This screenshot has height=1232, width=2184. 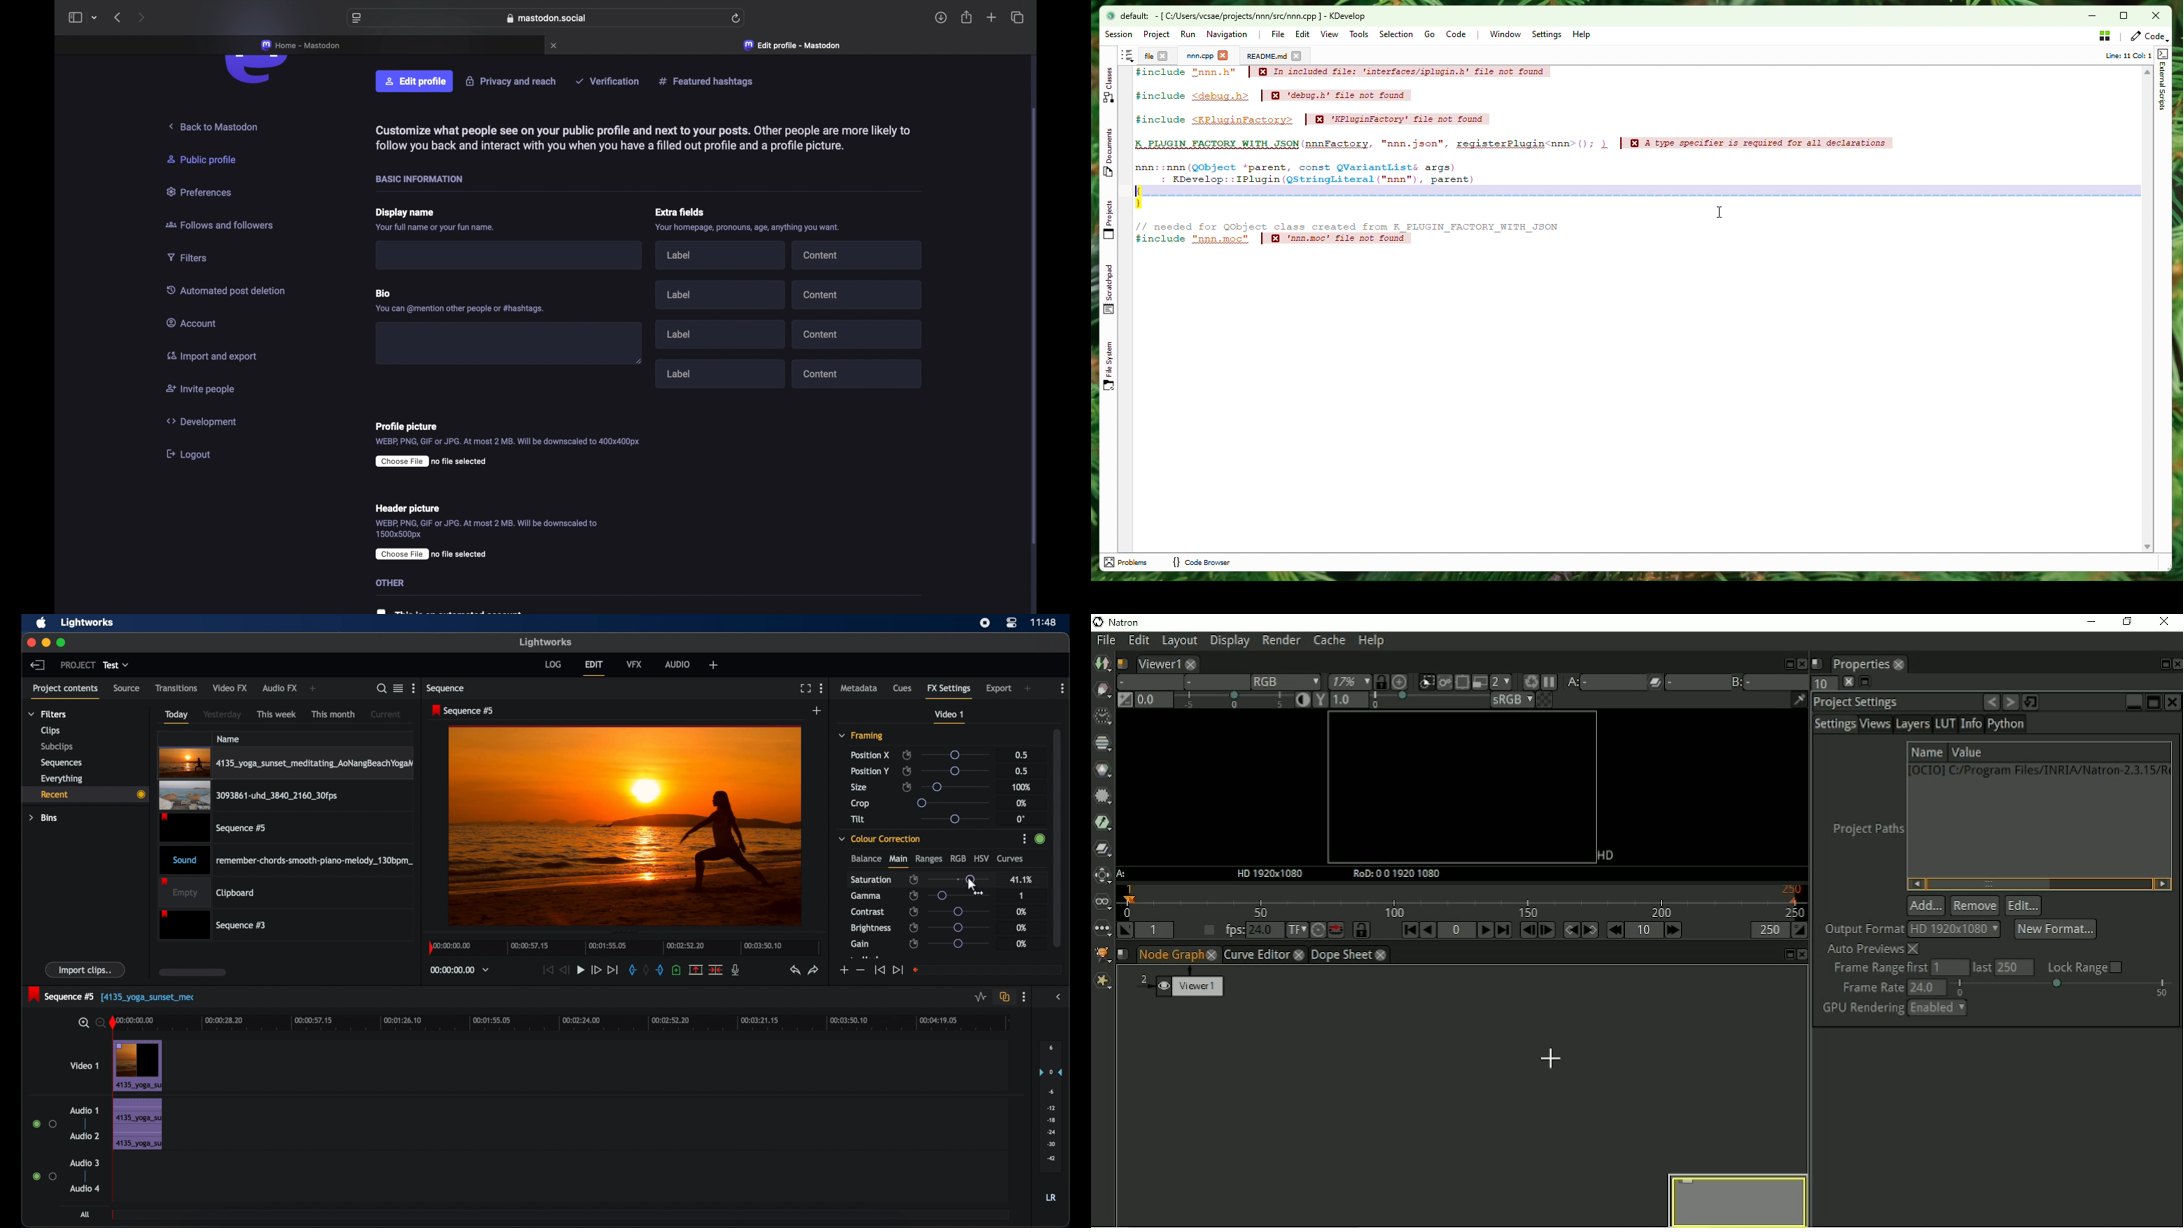 What do you see at coordinates (1026, 840) in the screenshot?
I see `More Options` at bounding box center [1026, 840].